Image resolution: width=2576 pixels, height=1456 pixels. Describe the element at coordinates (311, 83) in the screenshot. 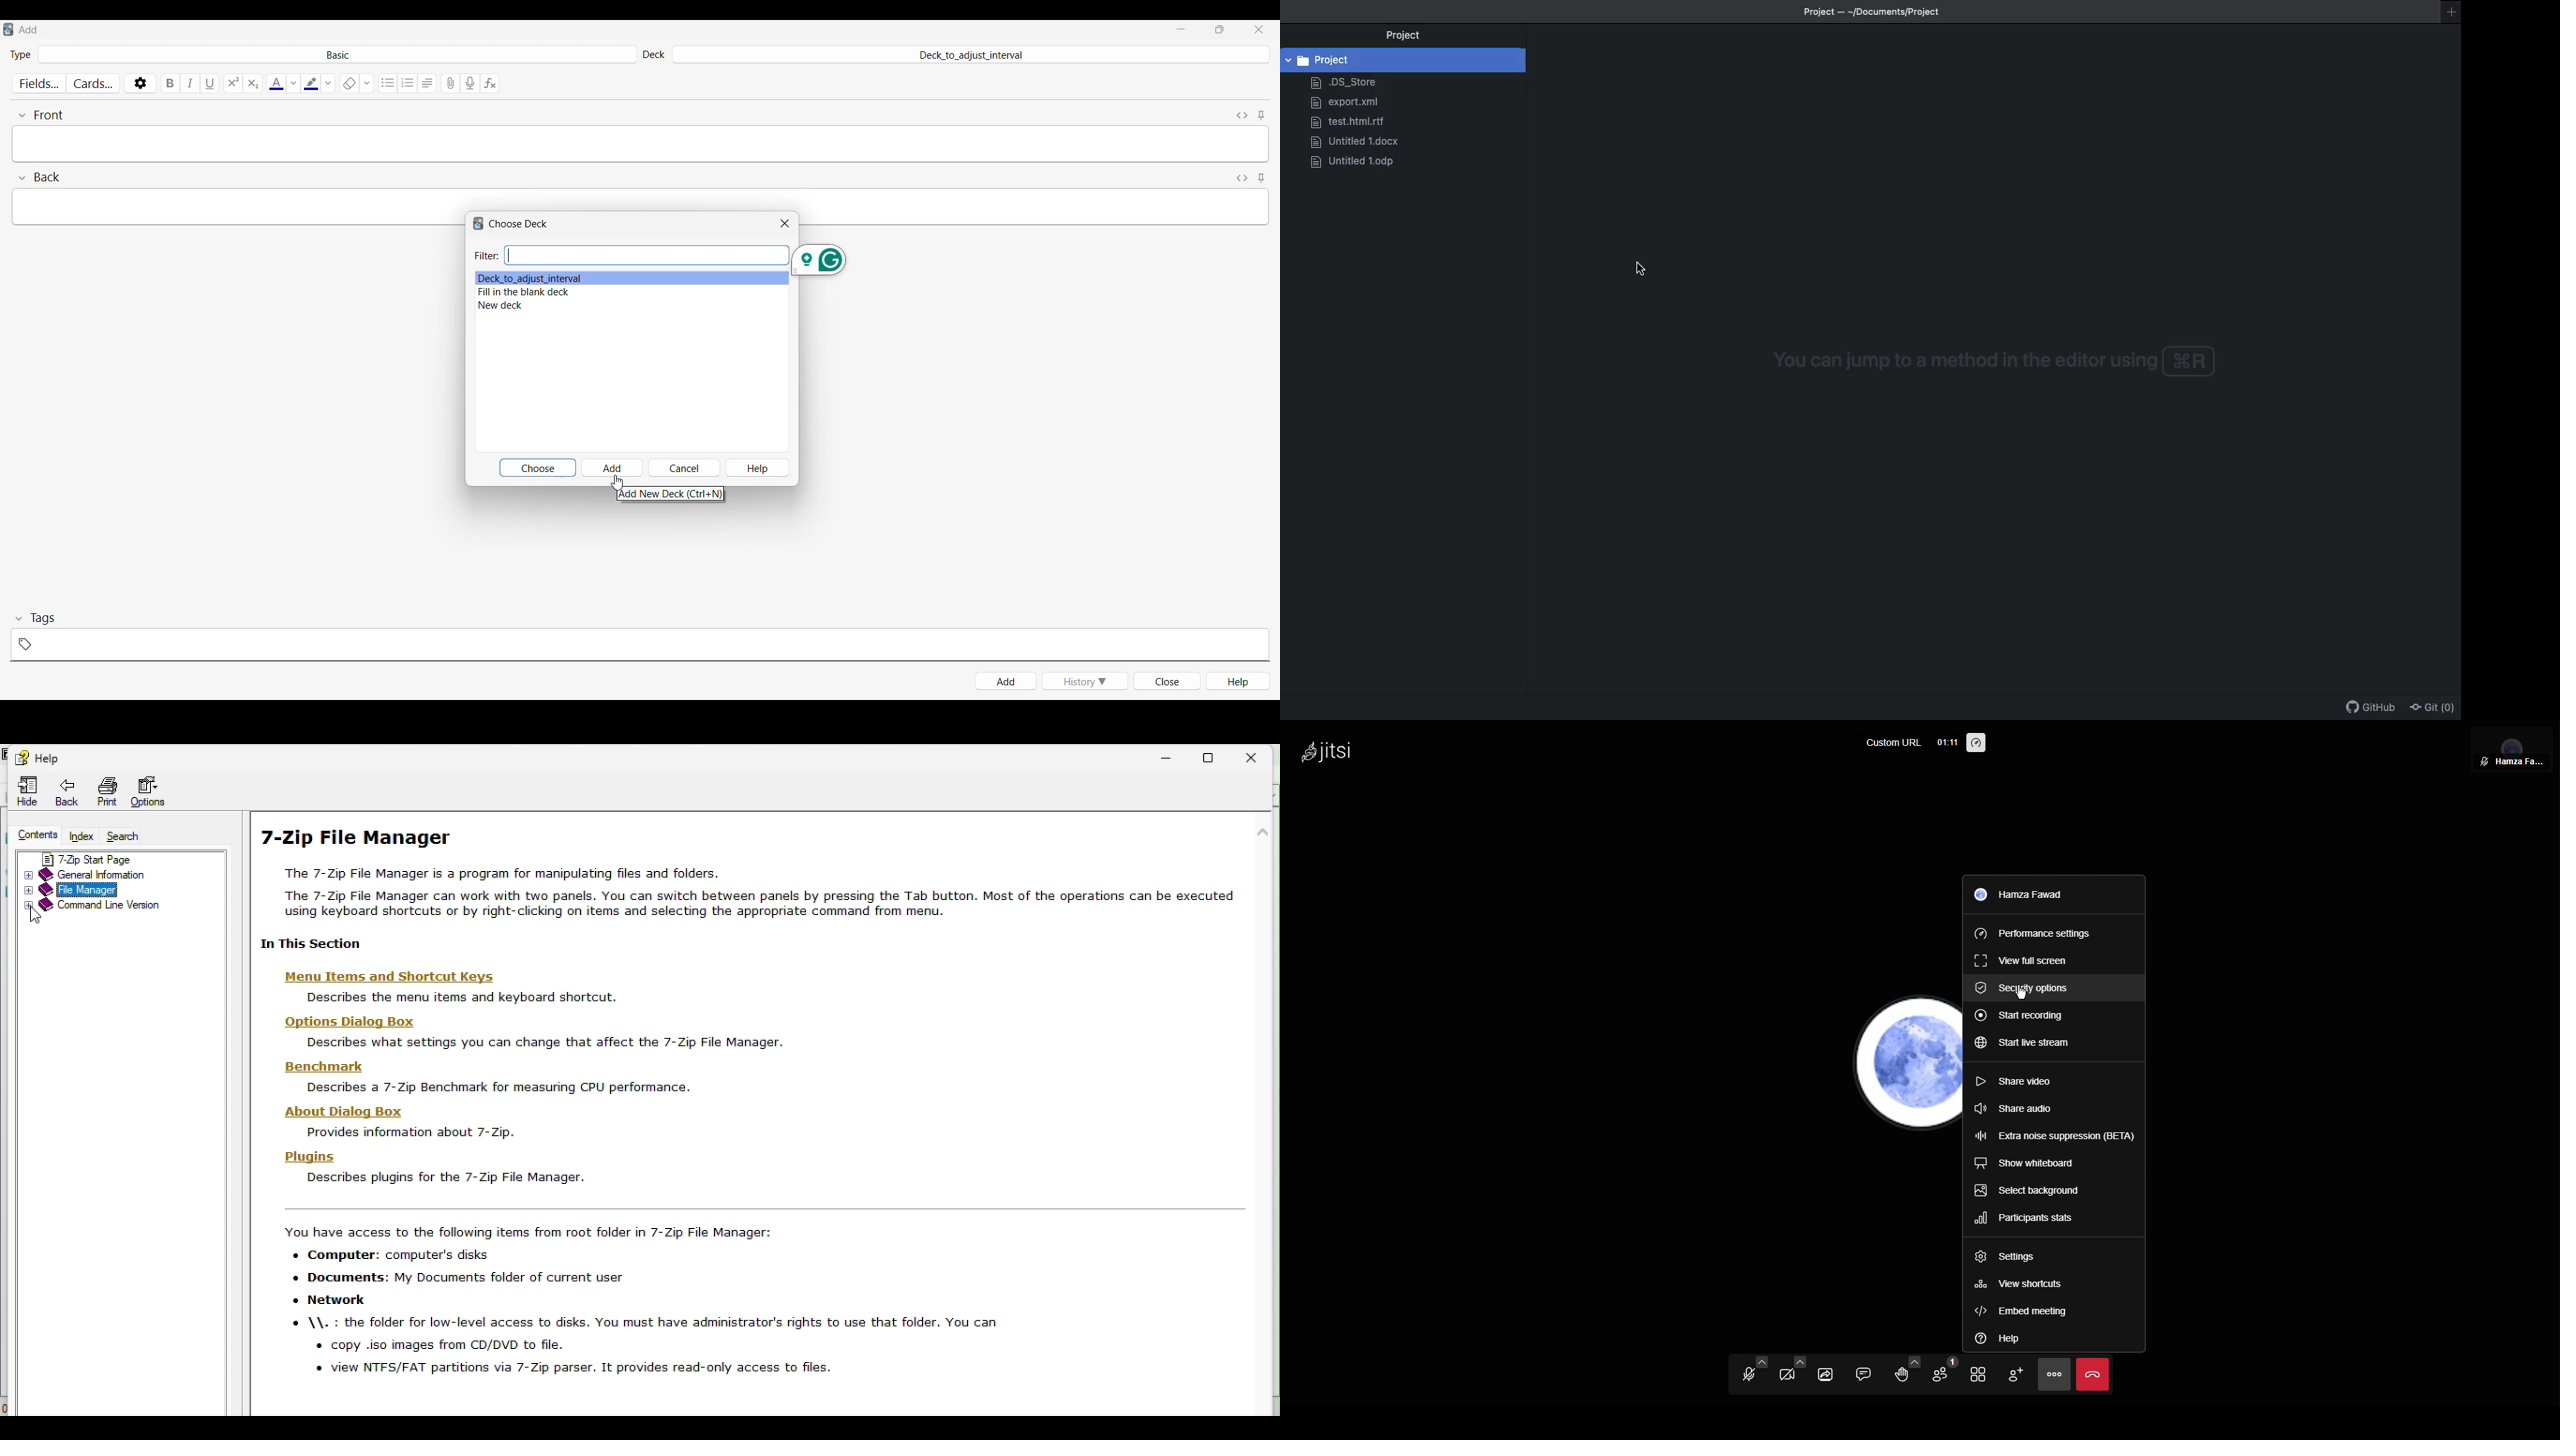

I see `Selected highlight color` at that location.